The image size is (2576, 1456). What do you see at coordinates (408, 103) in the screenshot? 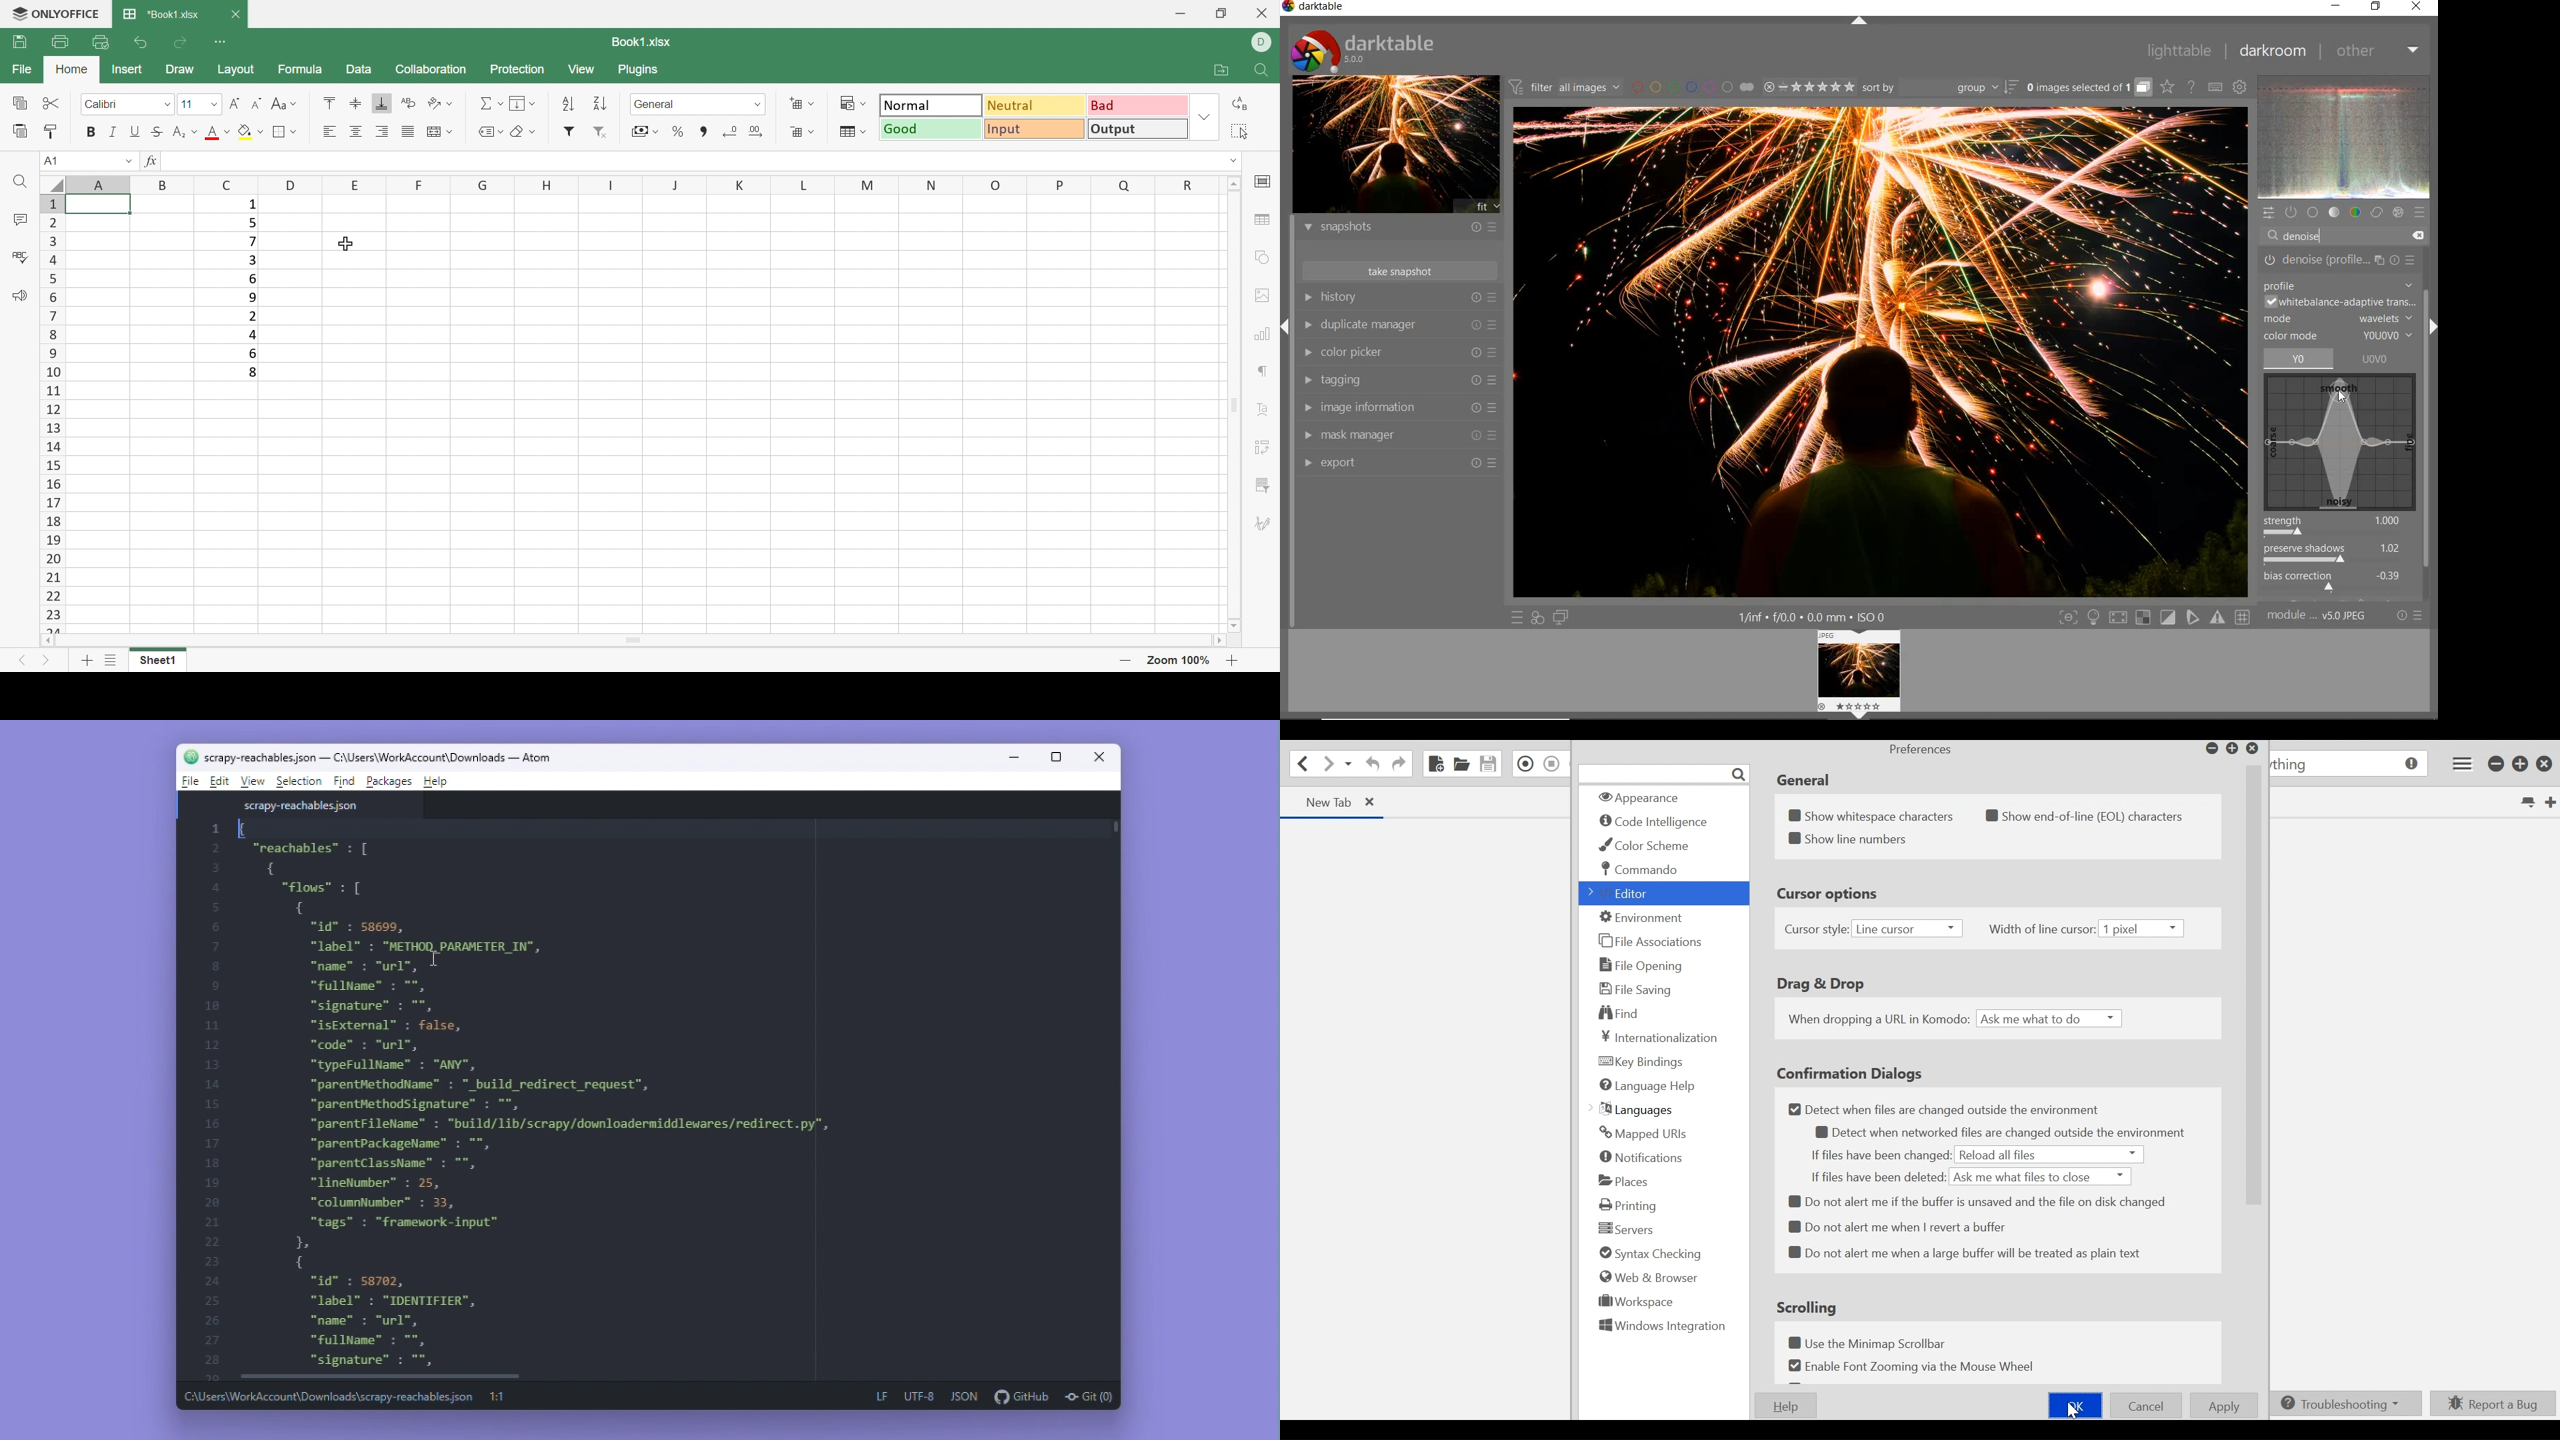
I see `Wrap Text` at bounding box center [408, 103].